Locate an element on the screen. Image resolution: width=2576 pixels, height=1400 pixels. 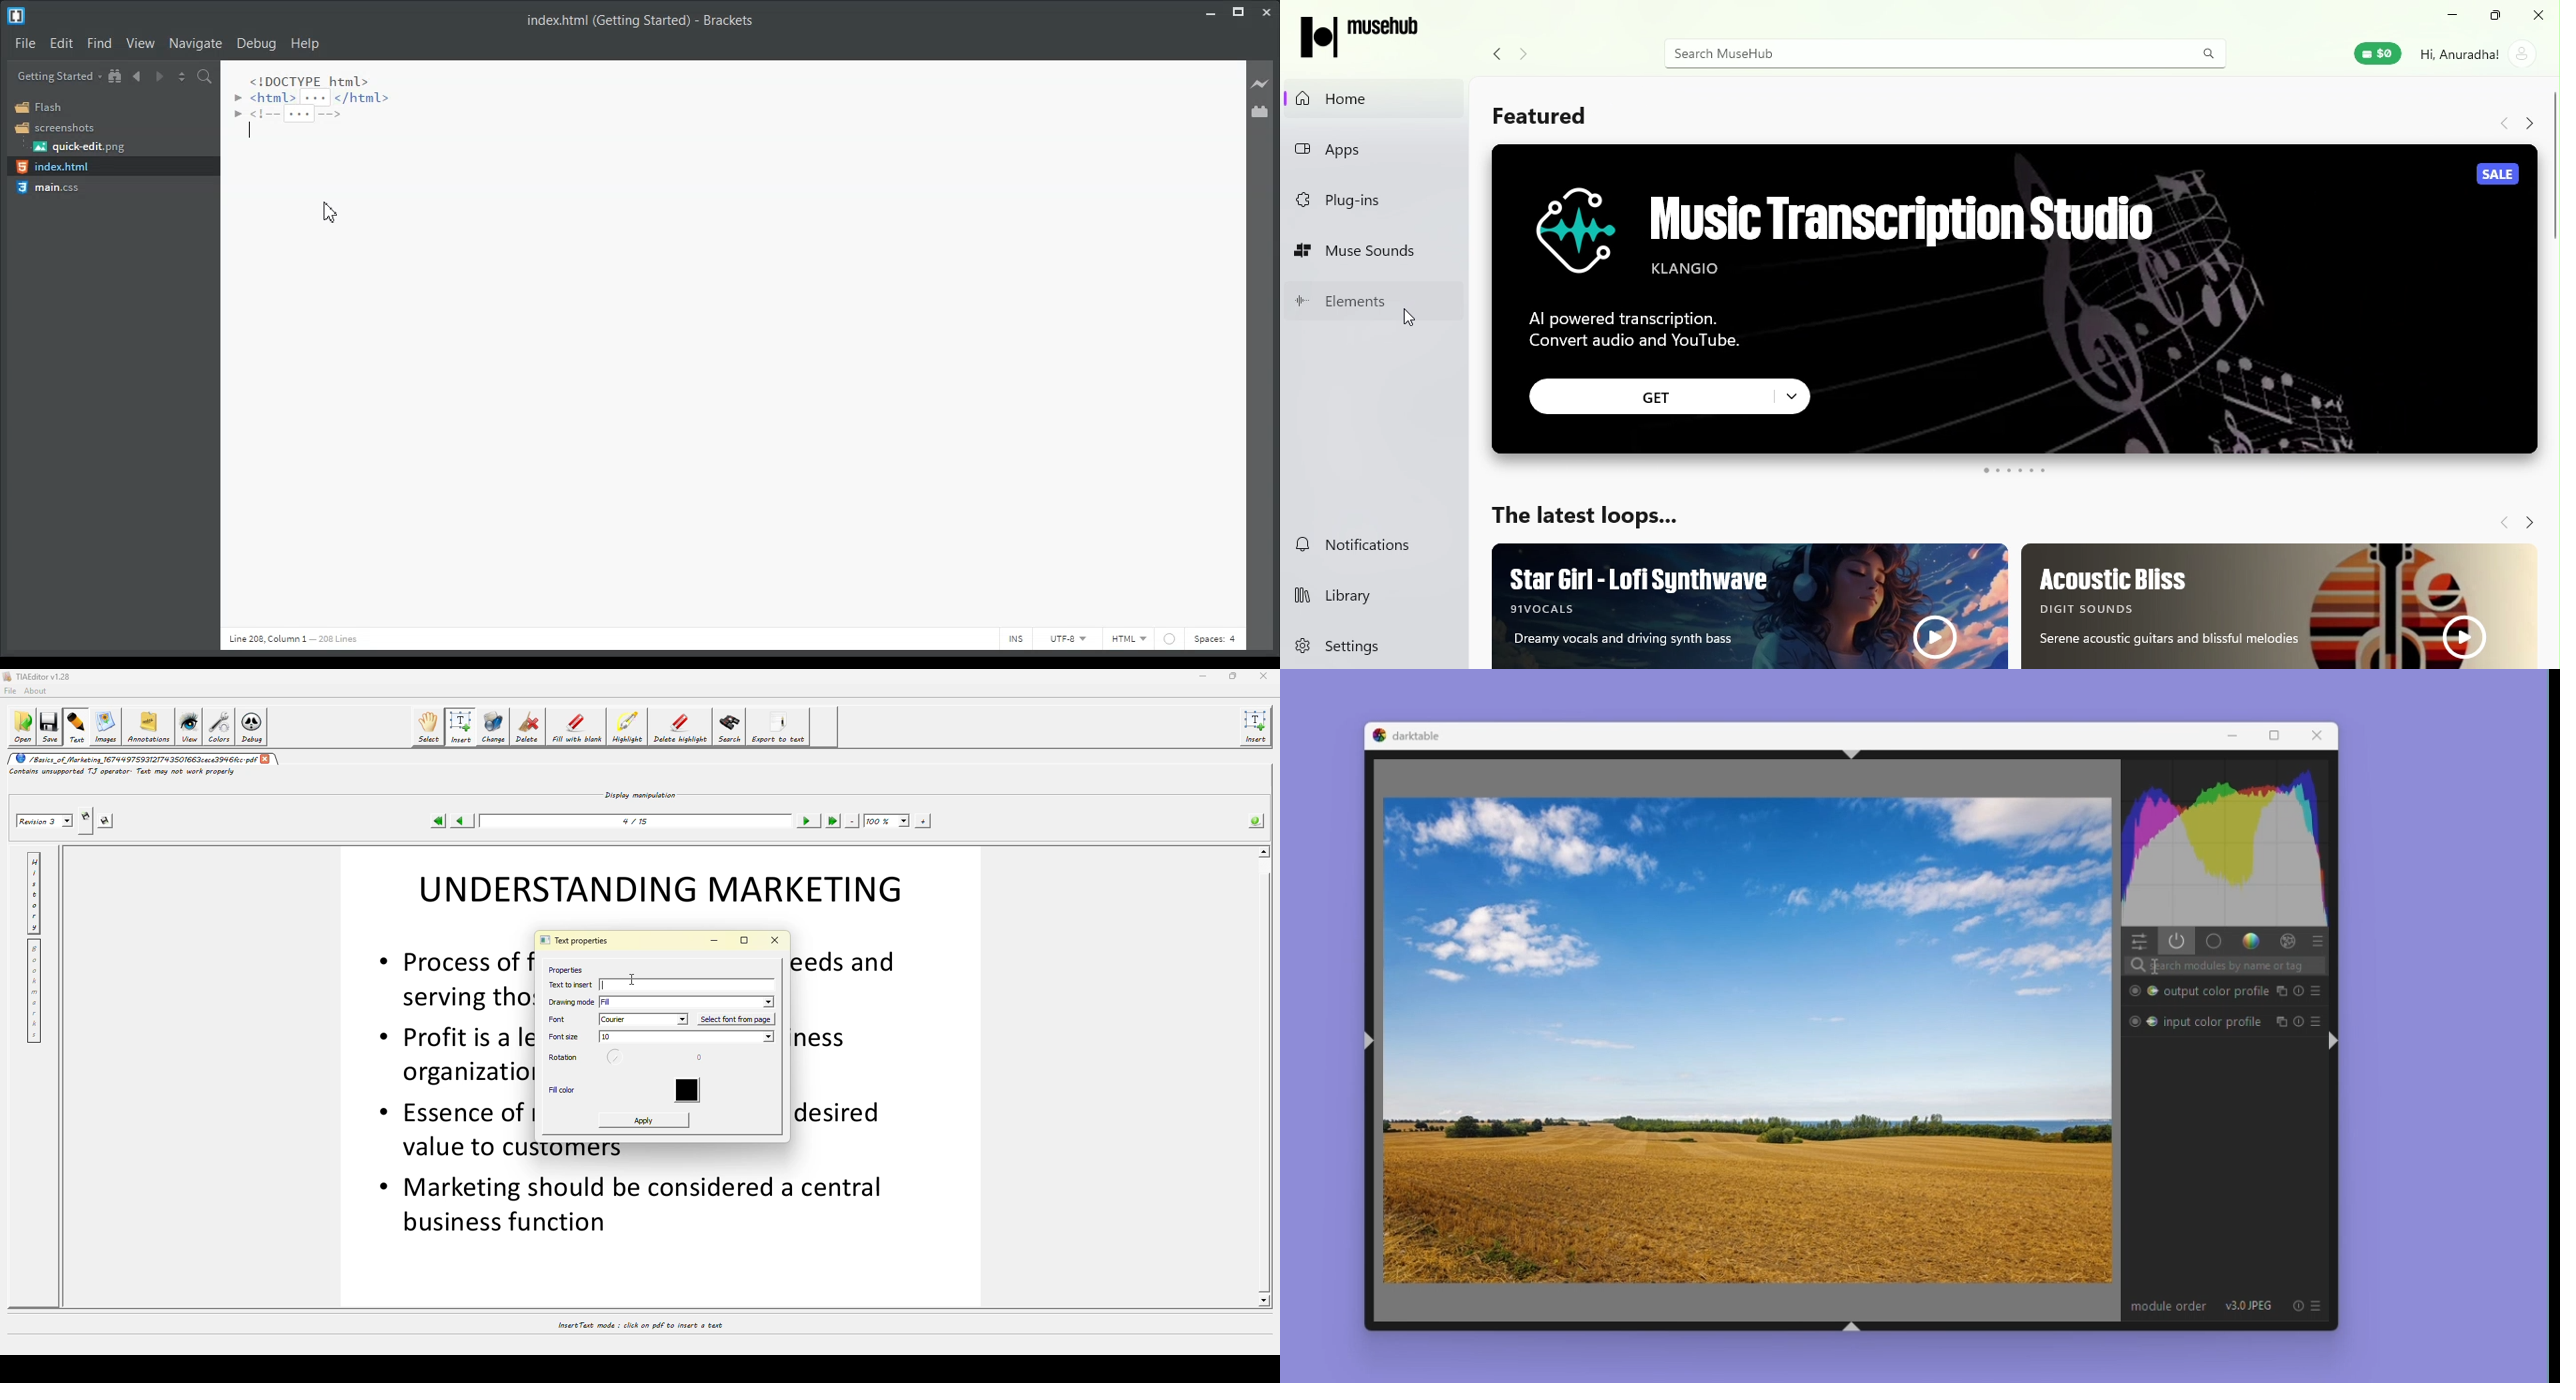
shift+ctrl+l is located at coordinates (1370, 1044).